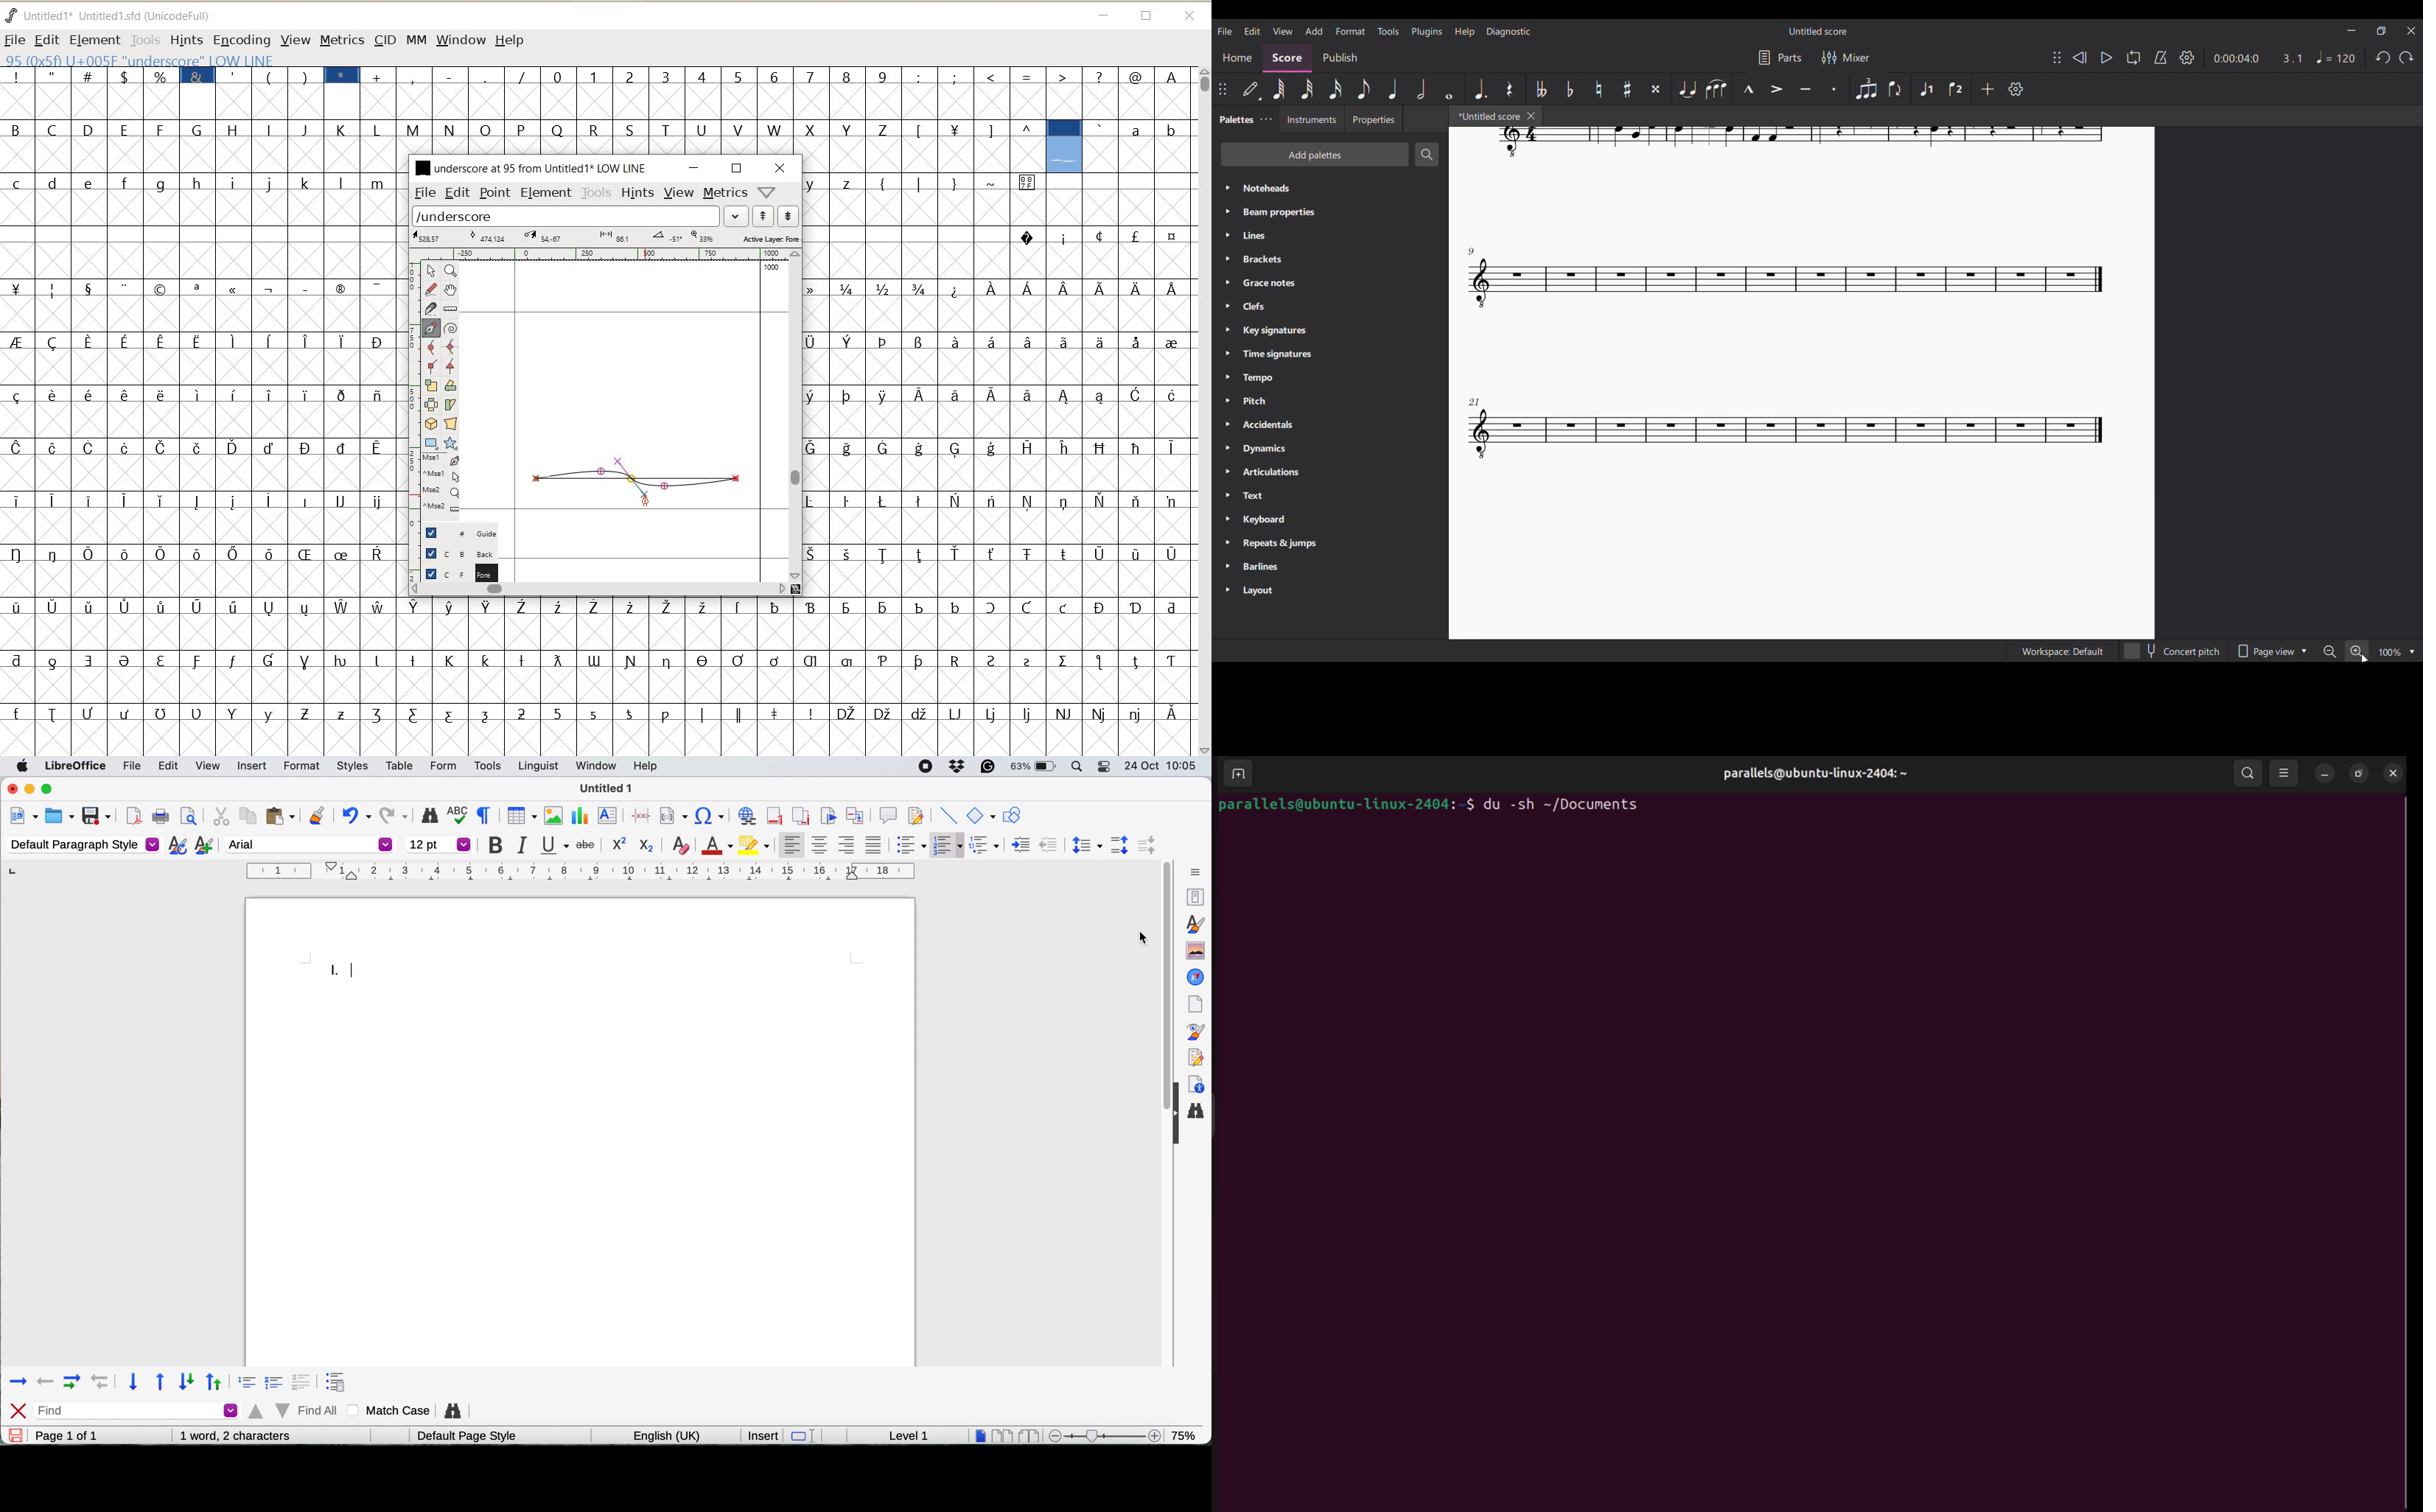  I want to click on match case, so click(391, 1410).